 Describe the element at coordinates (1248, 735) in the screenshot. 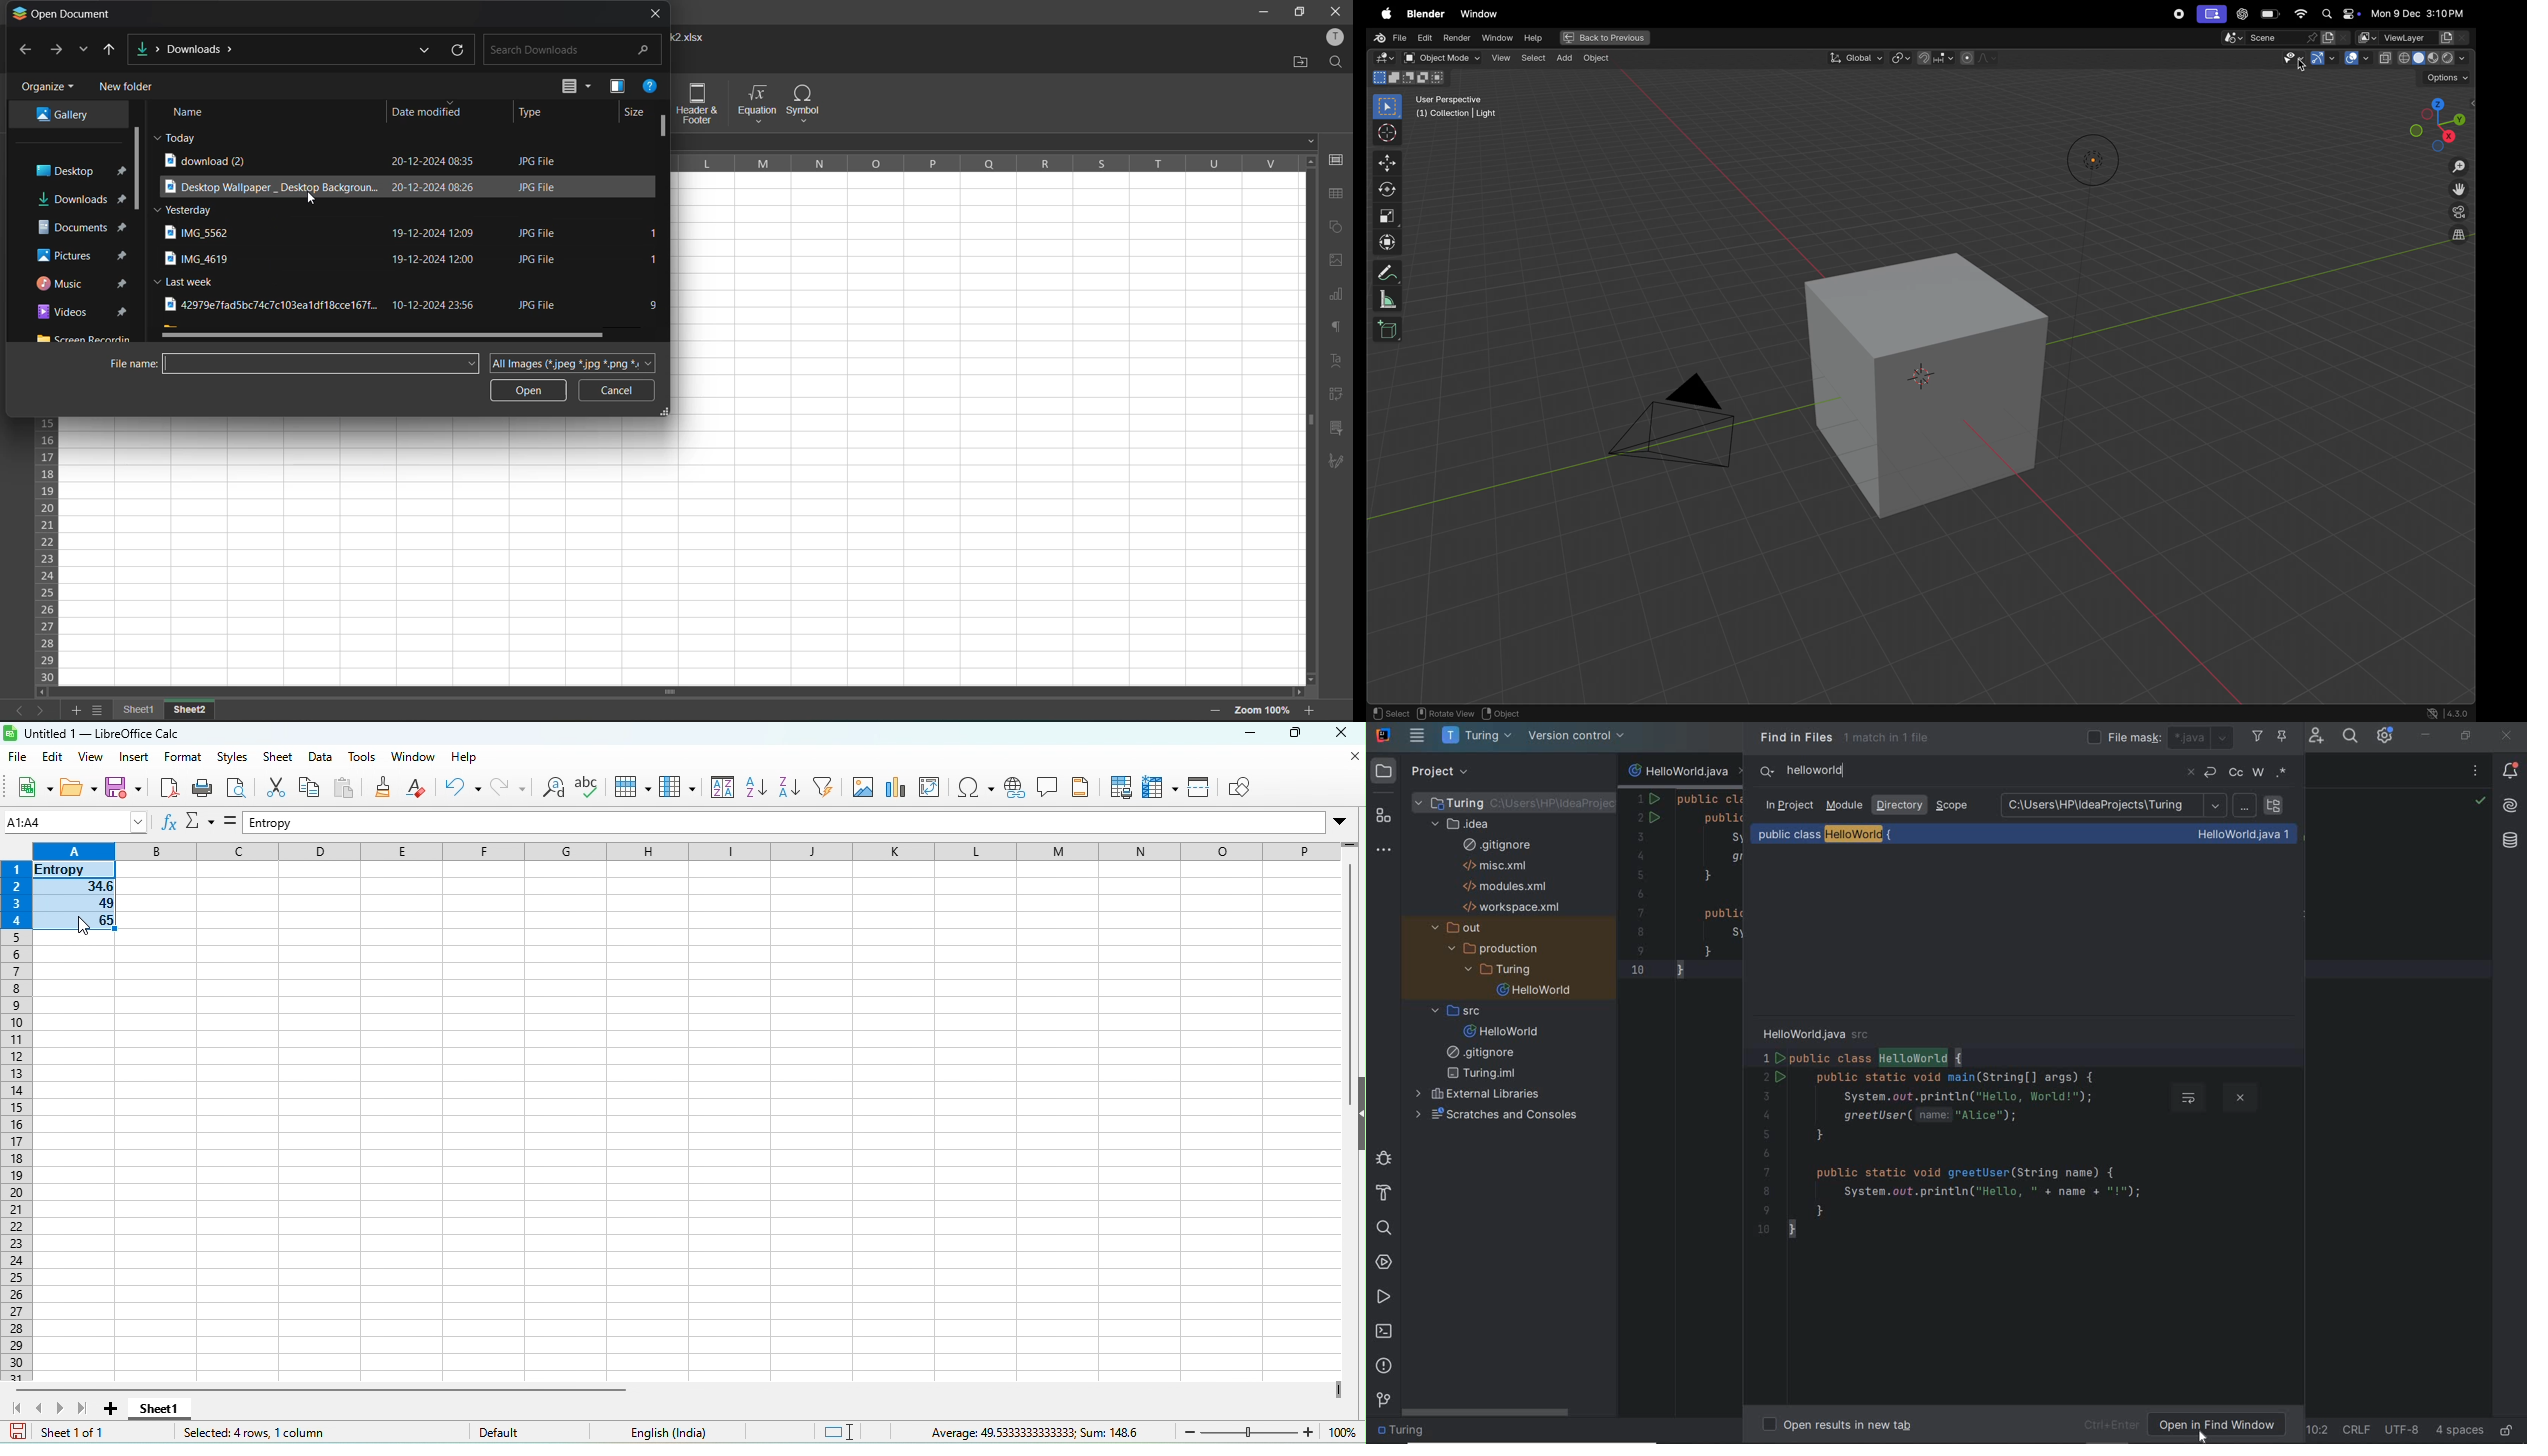

I see `minimize` at that location.